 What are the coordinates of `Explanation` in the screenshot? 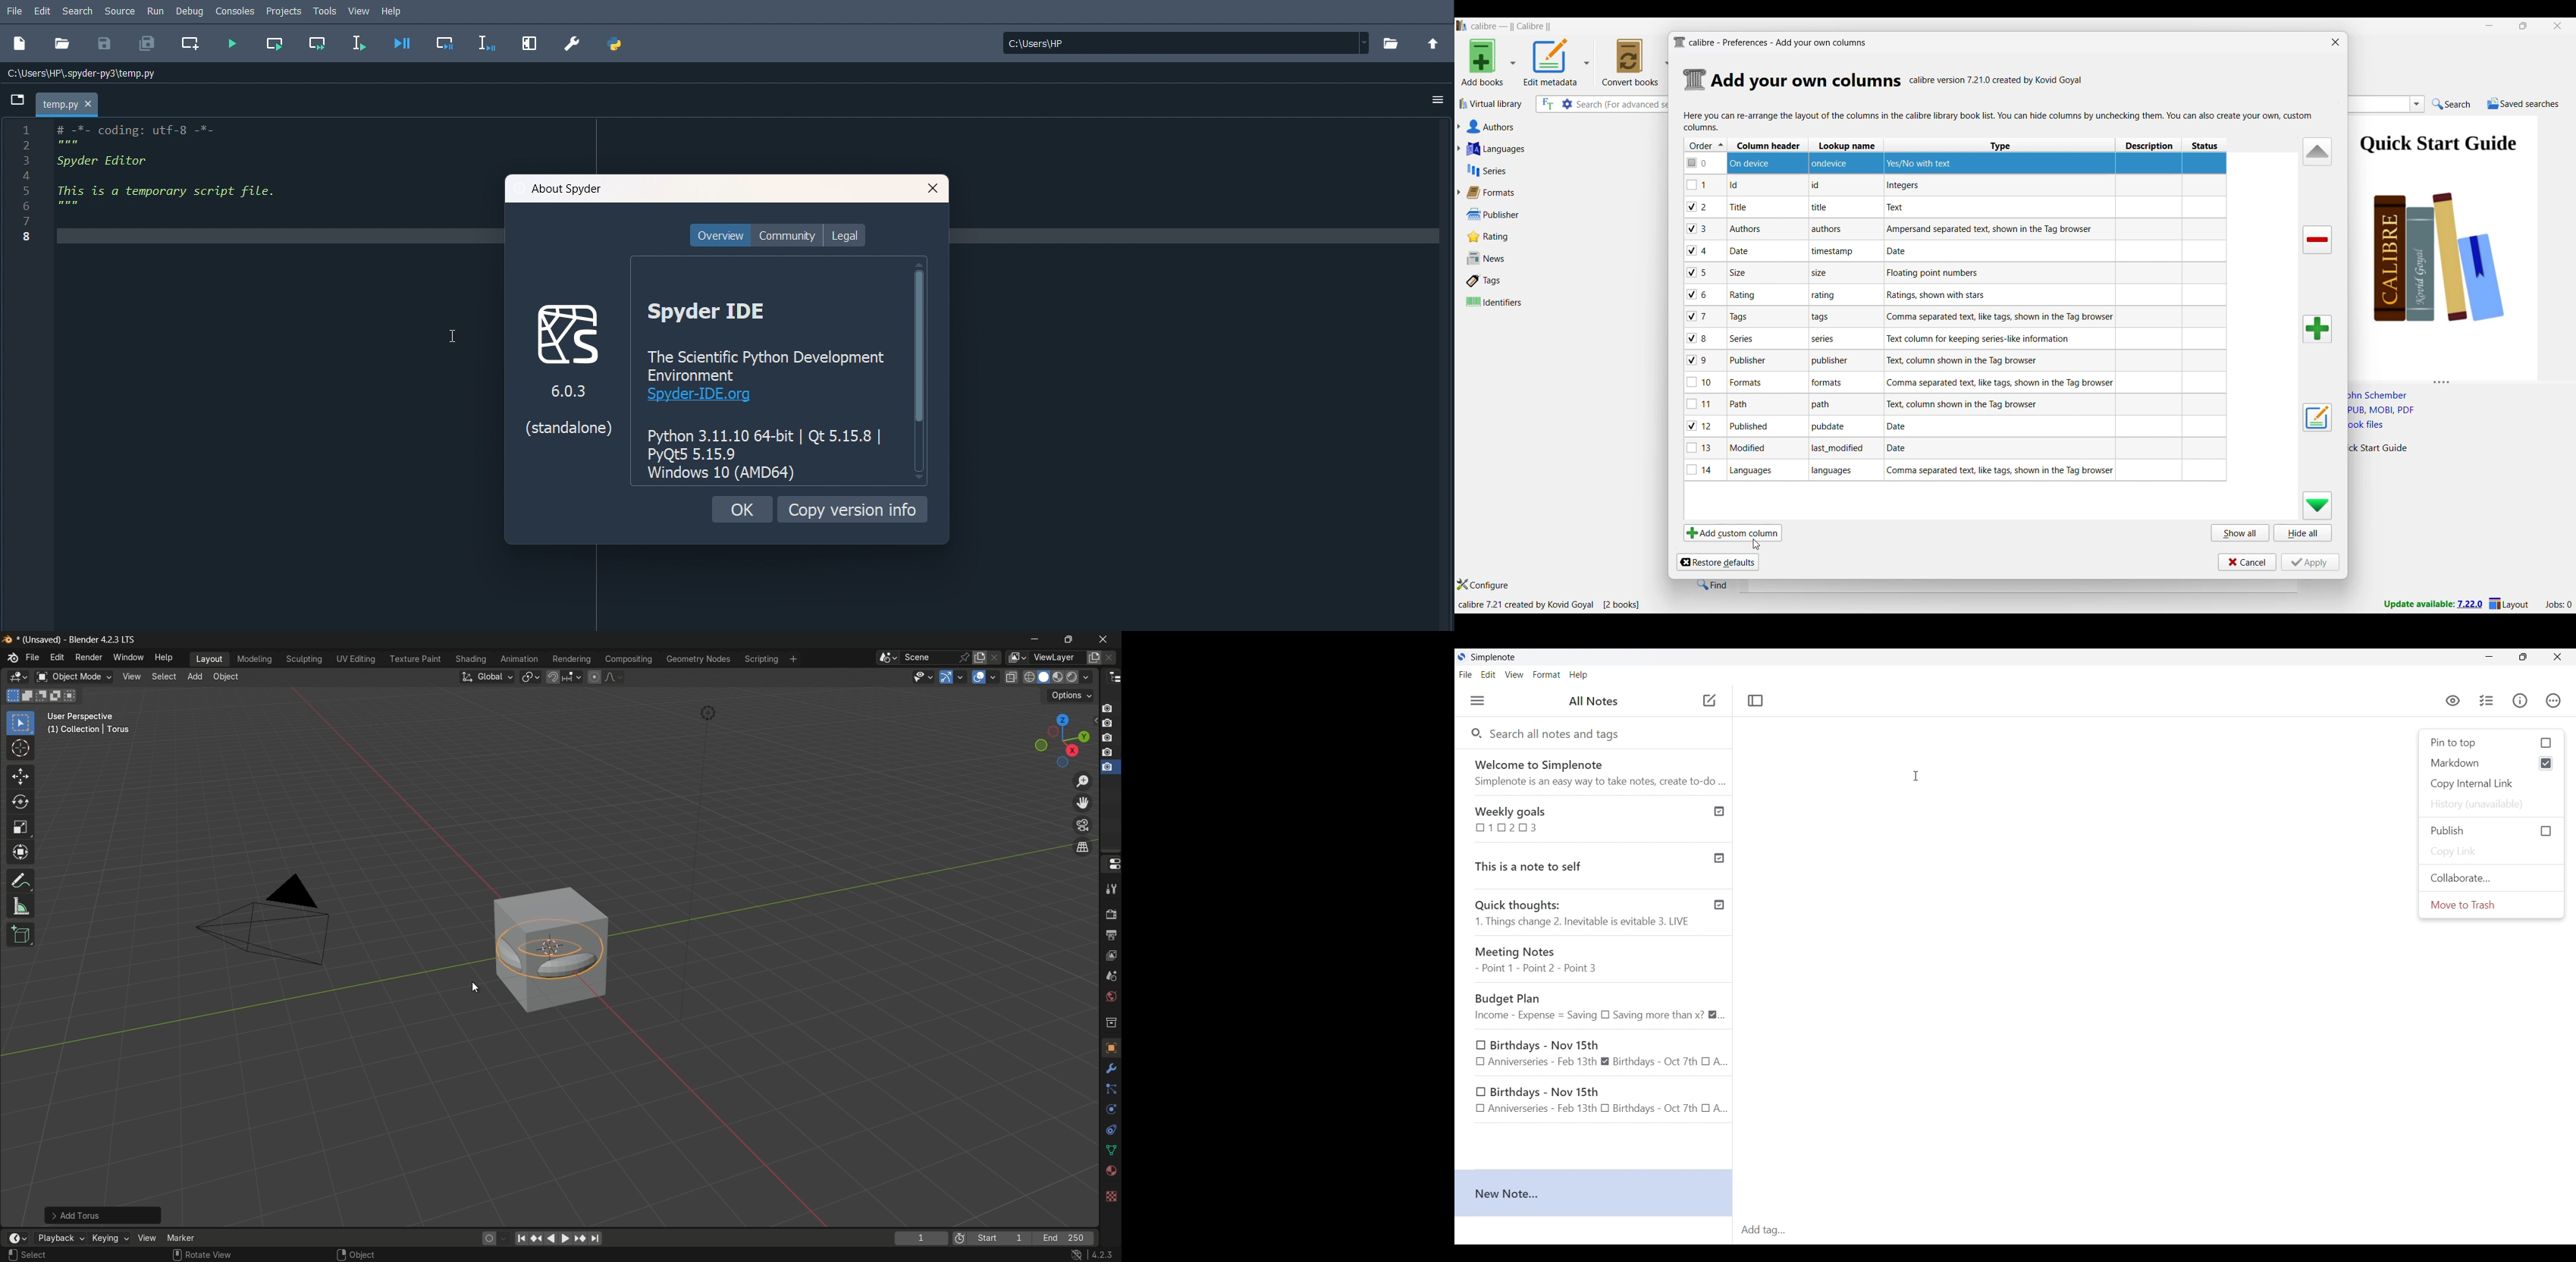 It's located at (1997, 469).